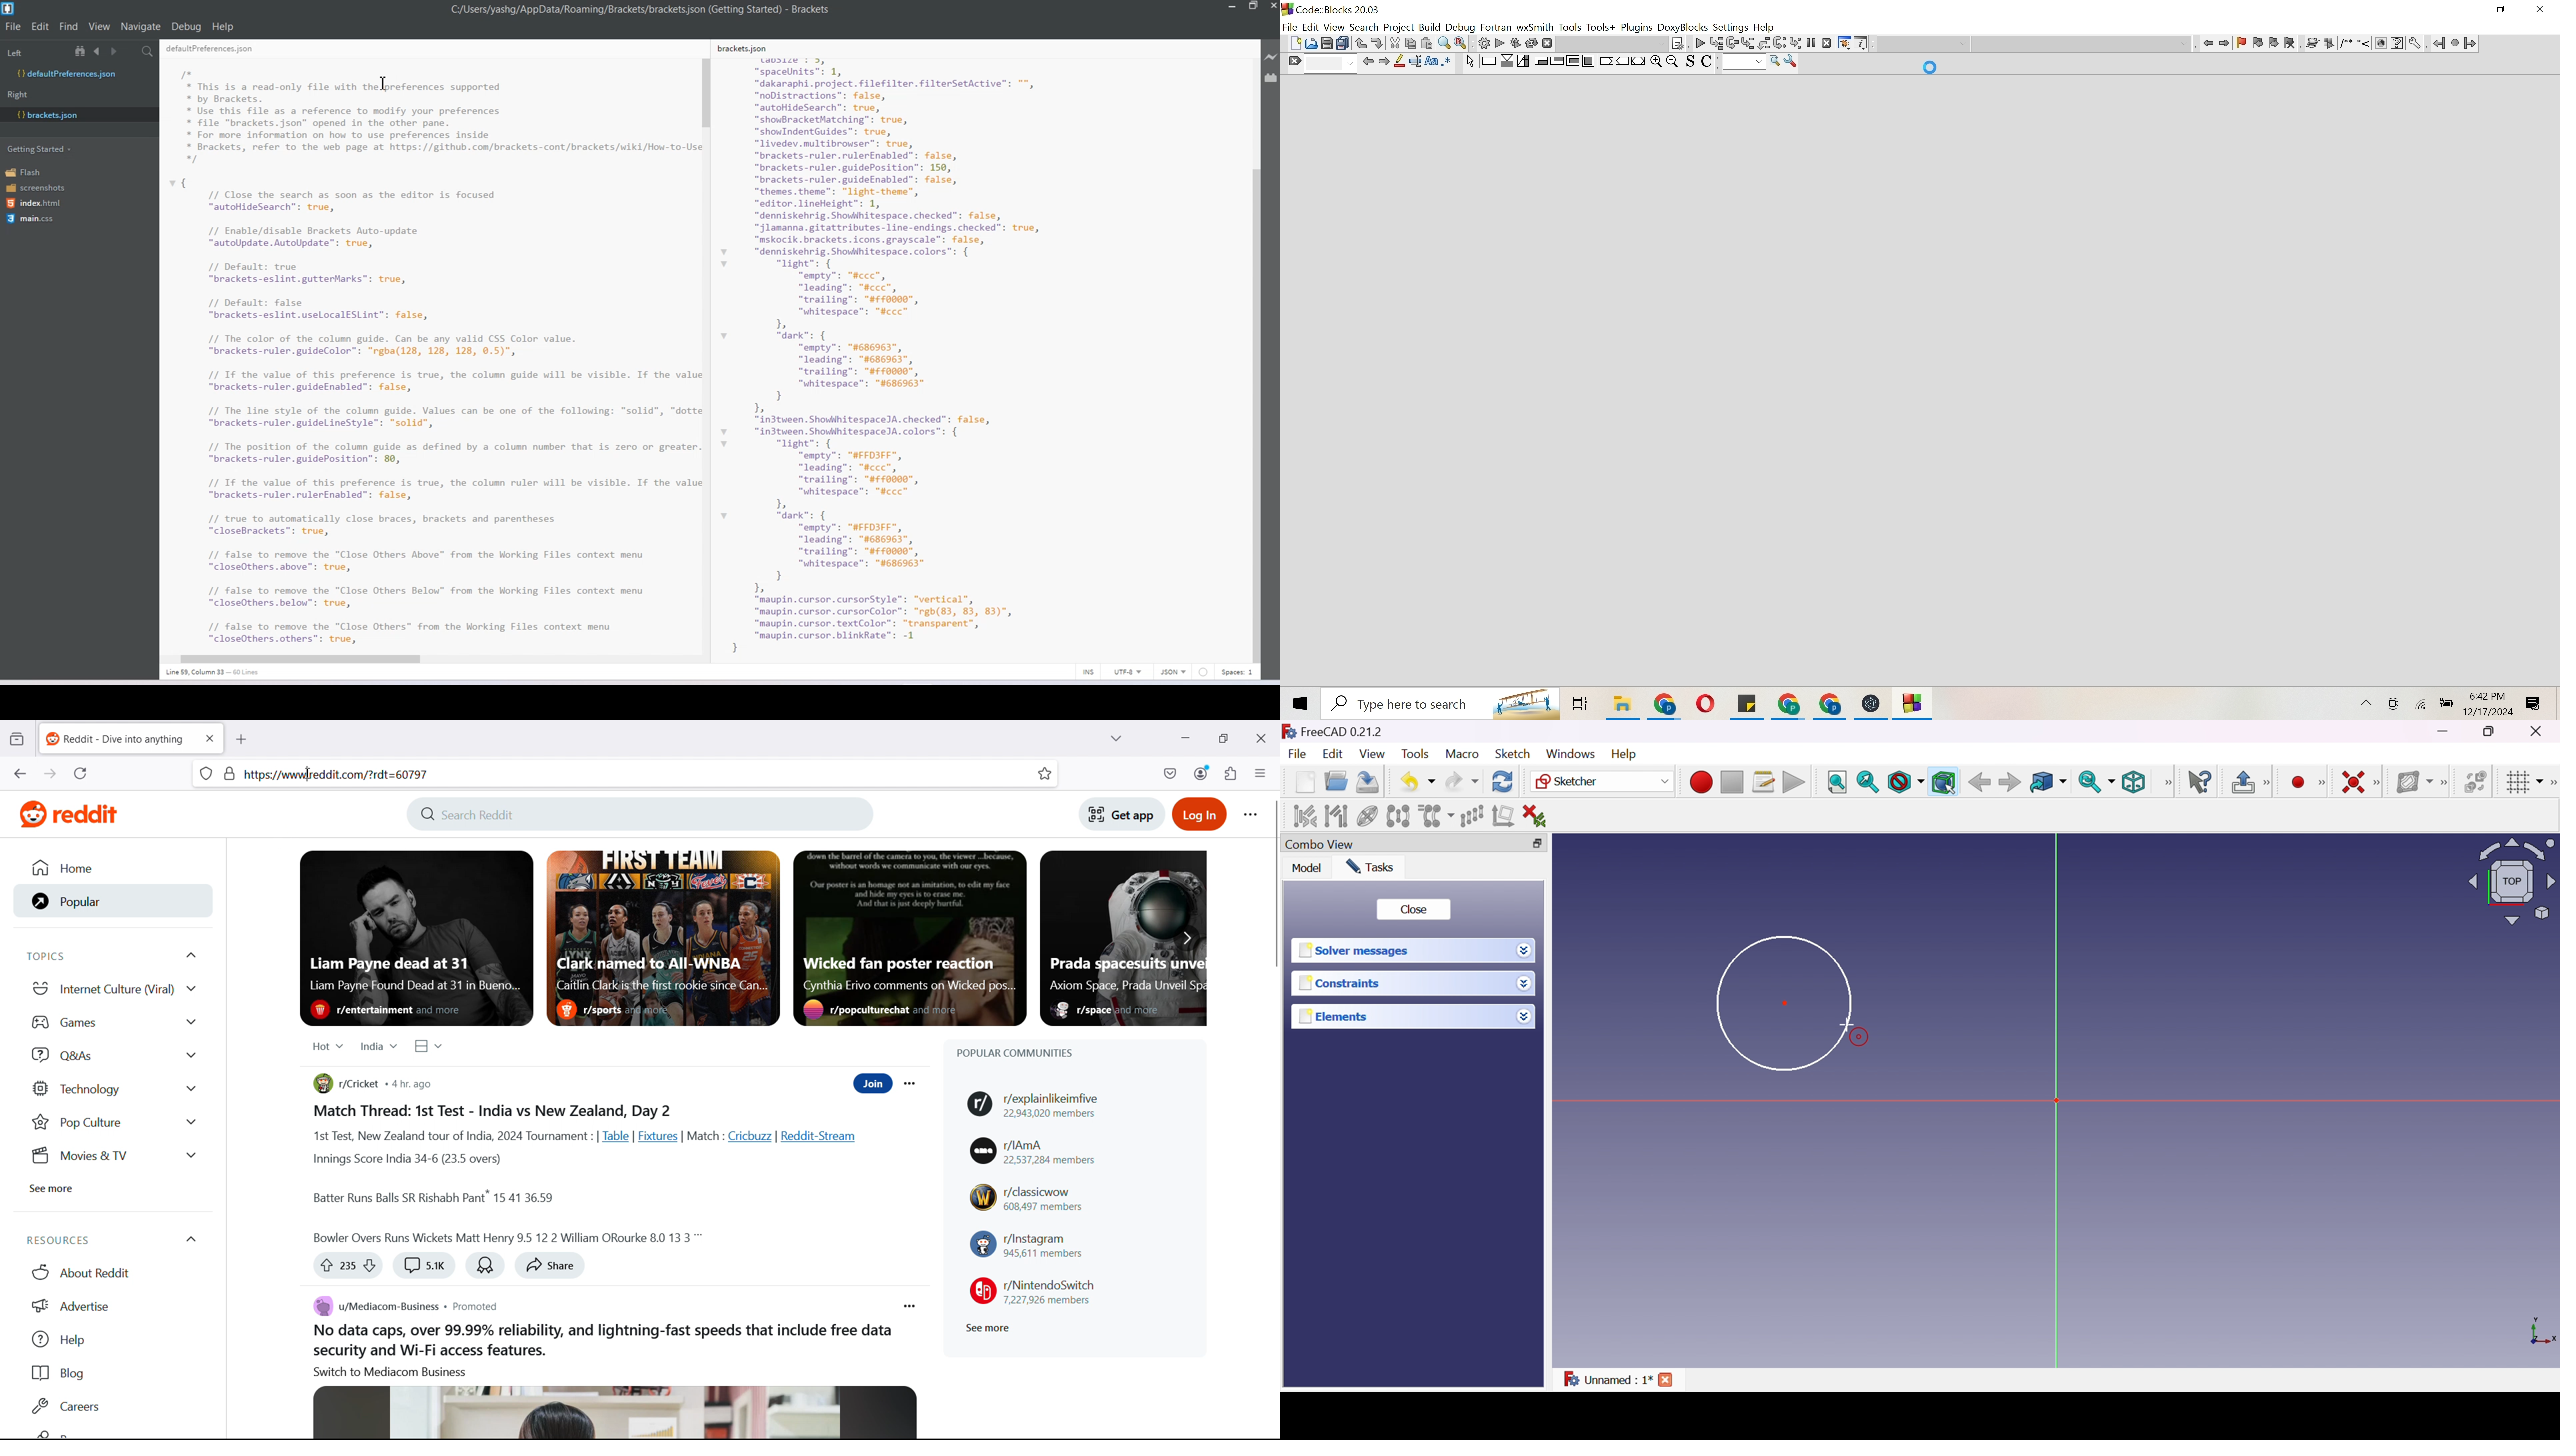 The image size is (2576, 1456). Describe the element at coordinates (311, 773) in the screenshot. I see `cursor` at that location.